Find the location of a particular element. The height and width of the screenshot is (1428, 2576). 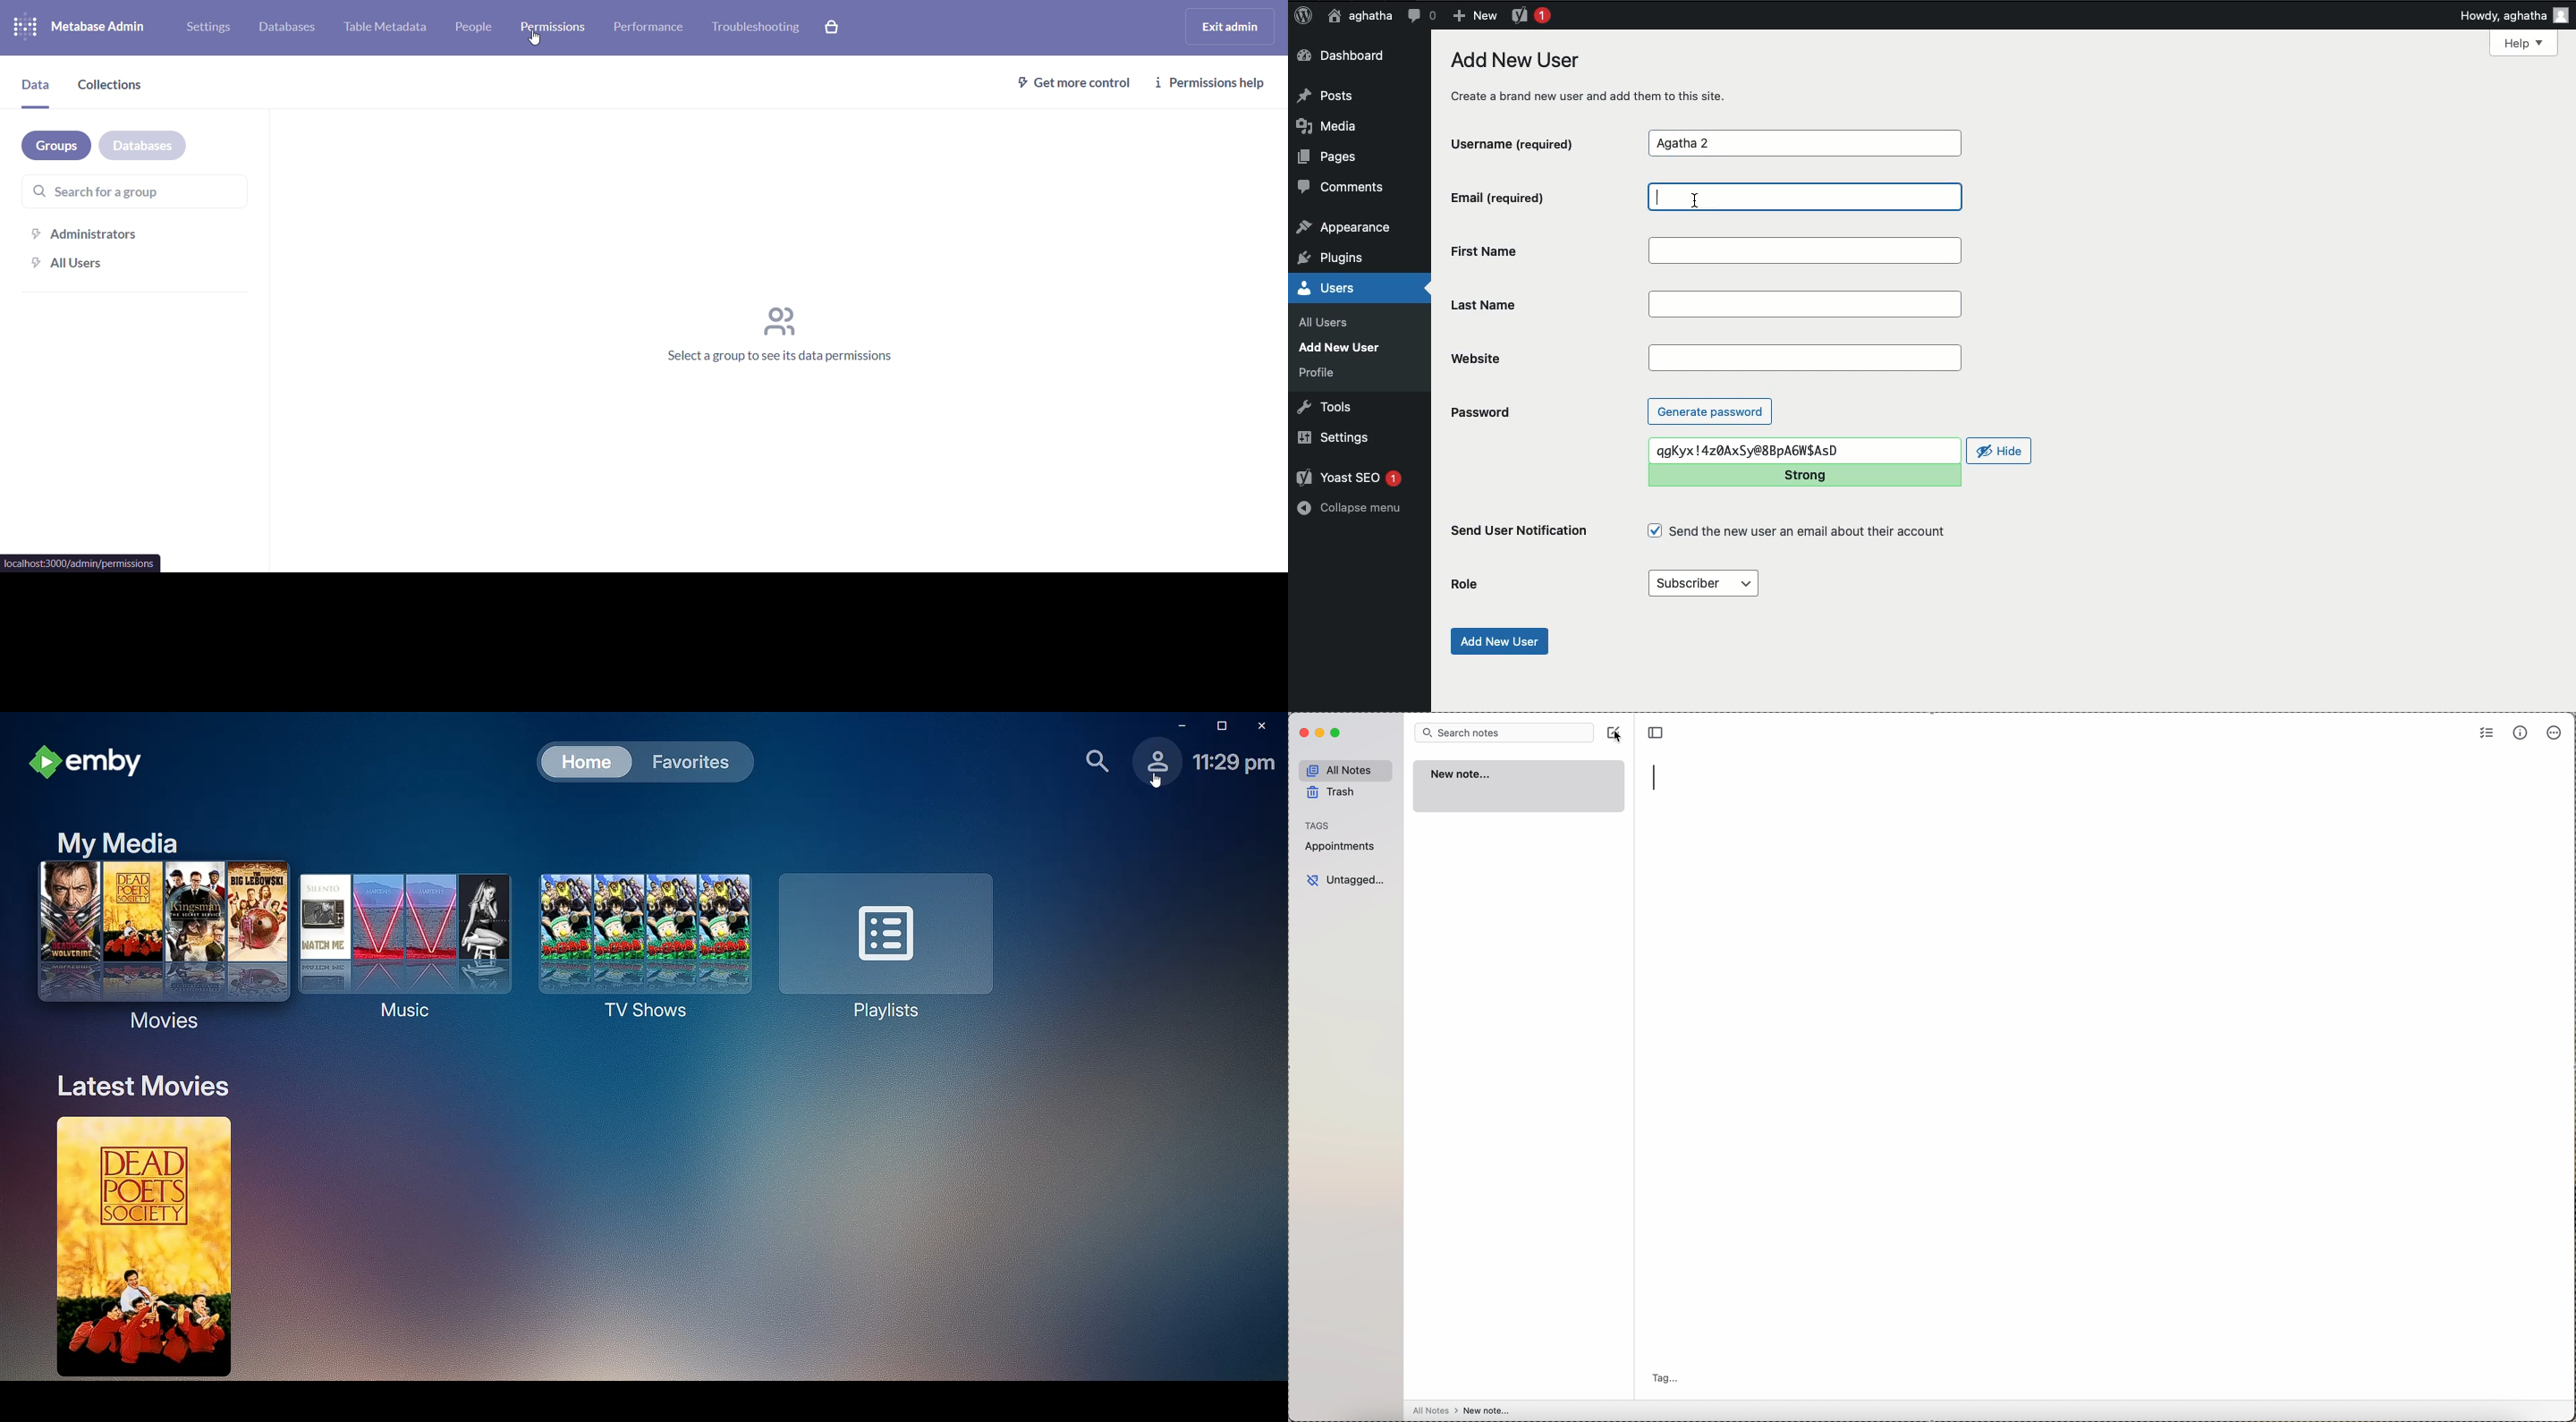

Generate password is located at coordinates (1710, 411).